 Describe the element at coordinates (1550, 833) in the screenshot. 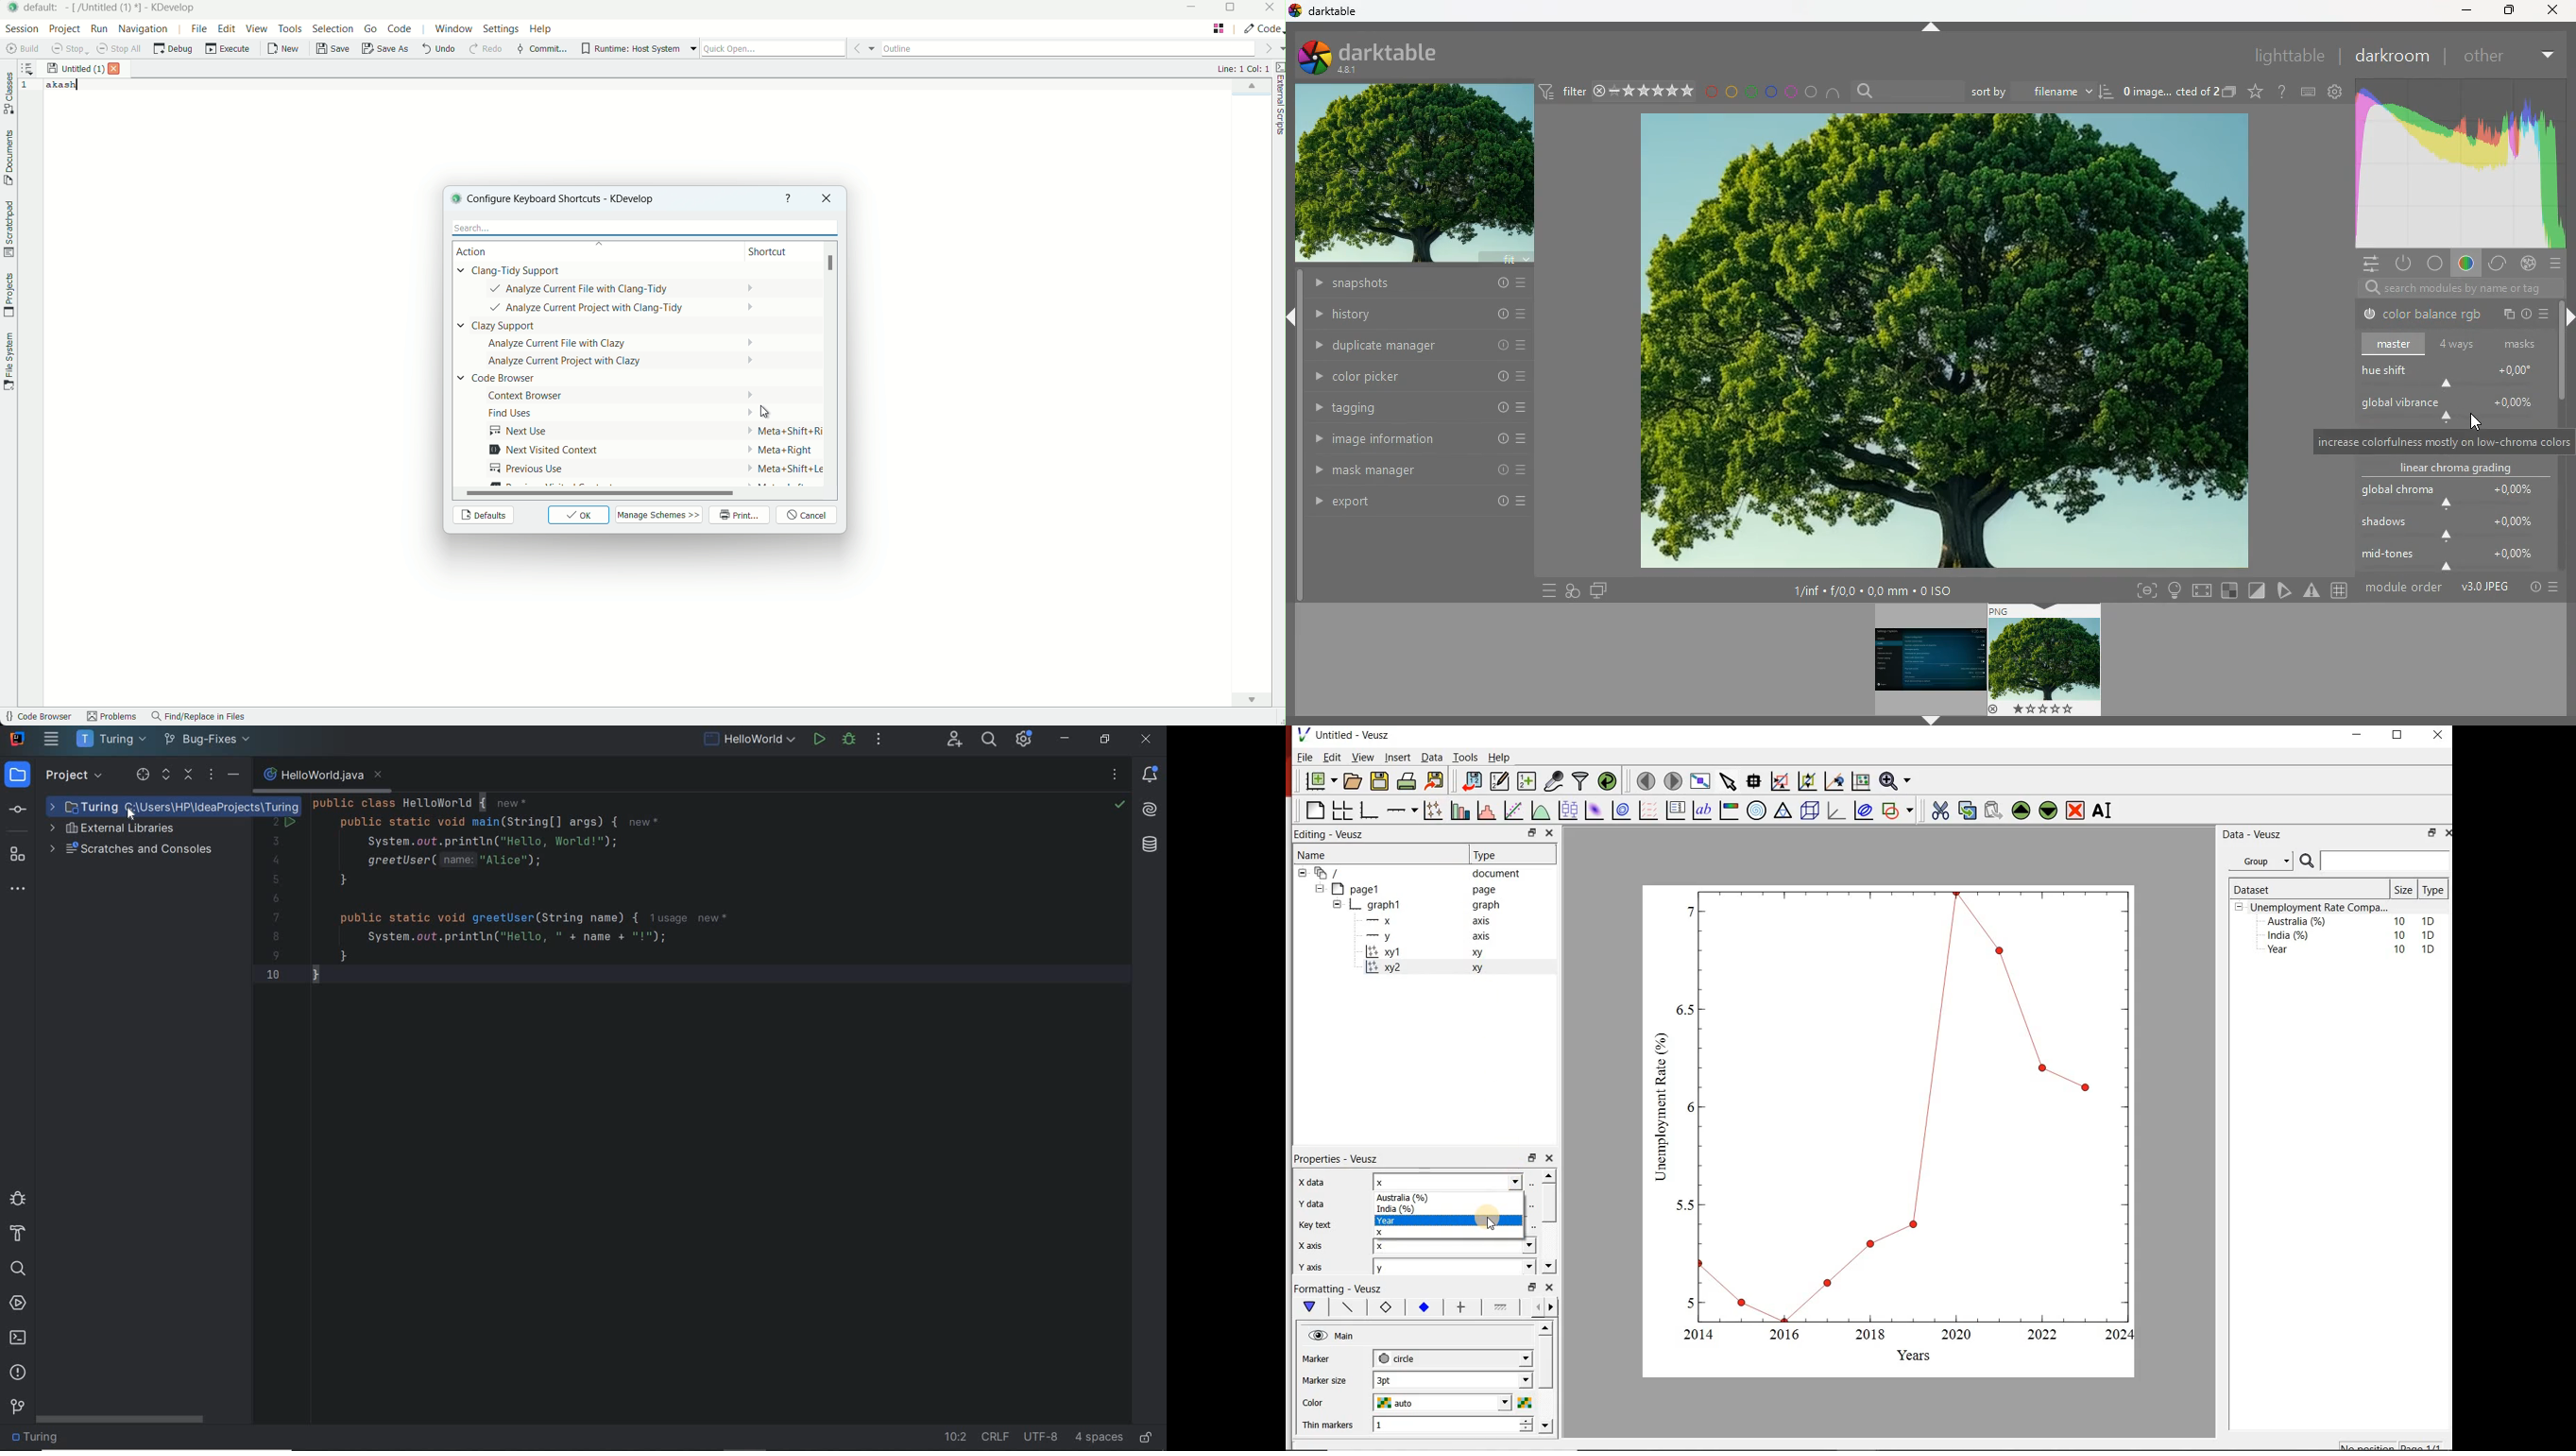

I see `close` at that location.